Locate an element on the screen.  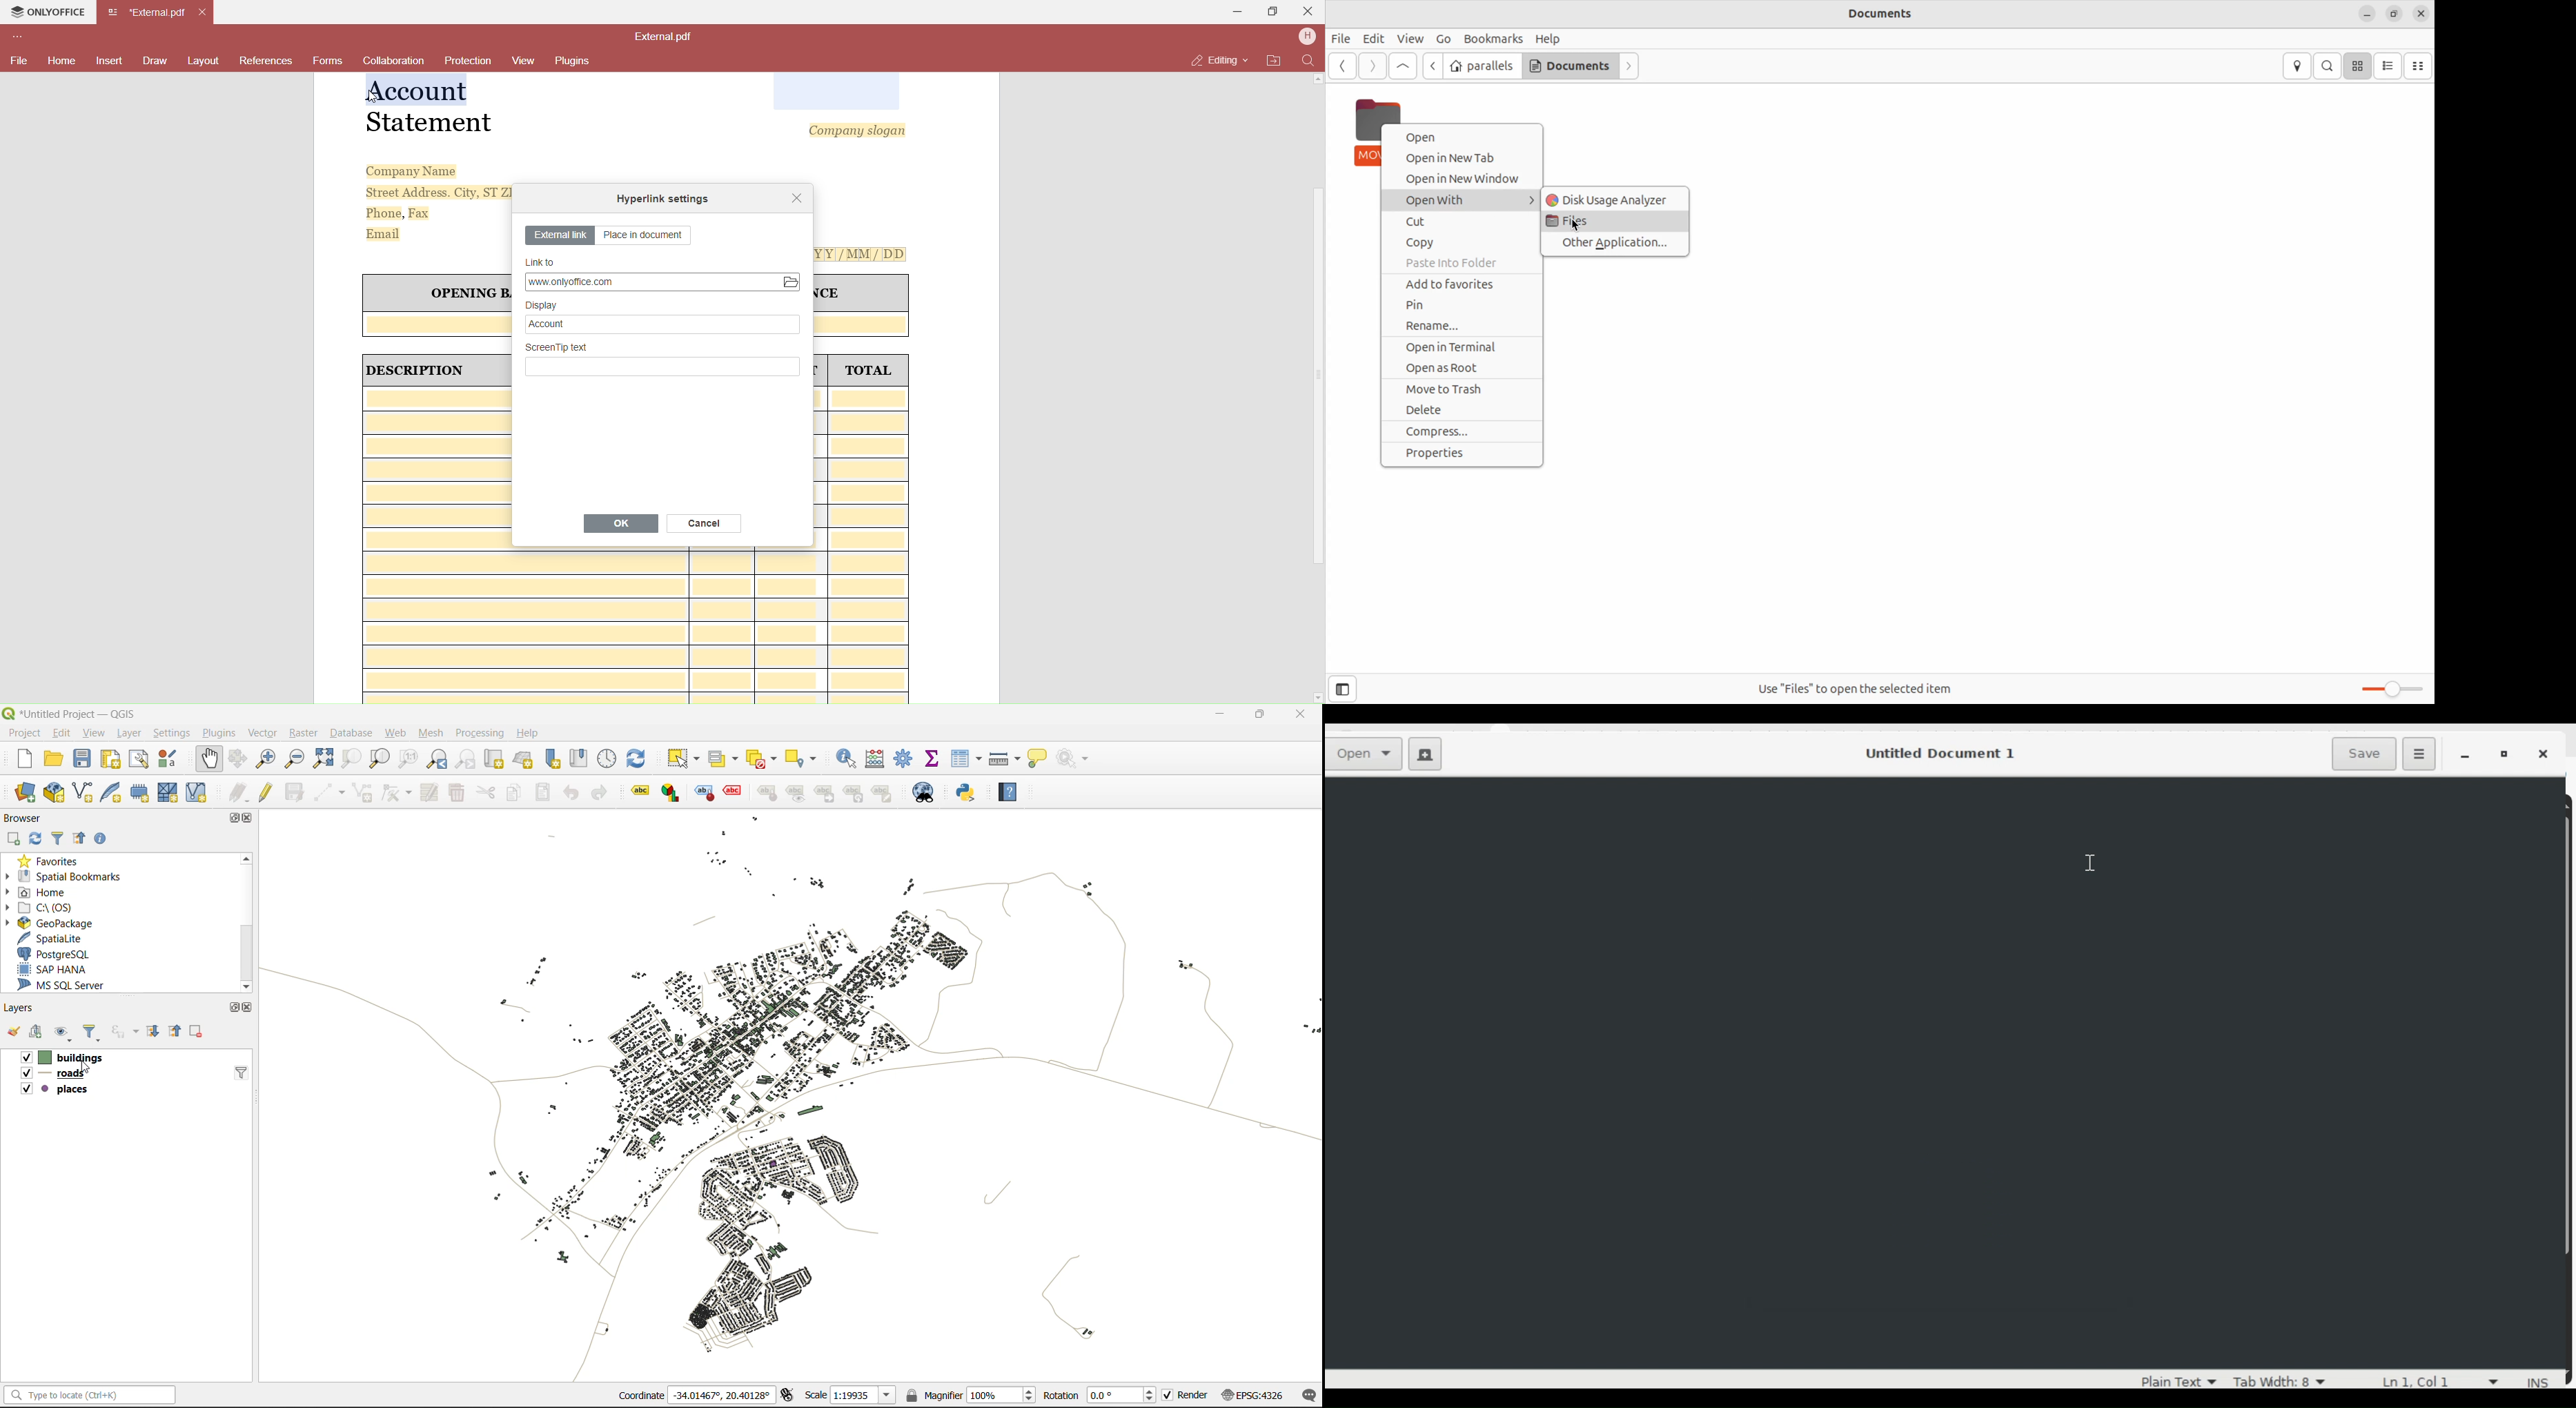
manage map is located at coordinates (61, 1033).